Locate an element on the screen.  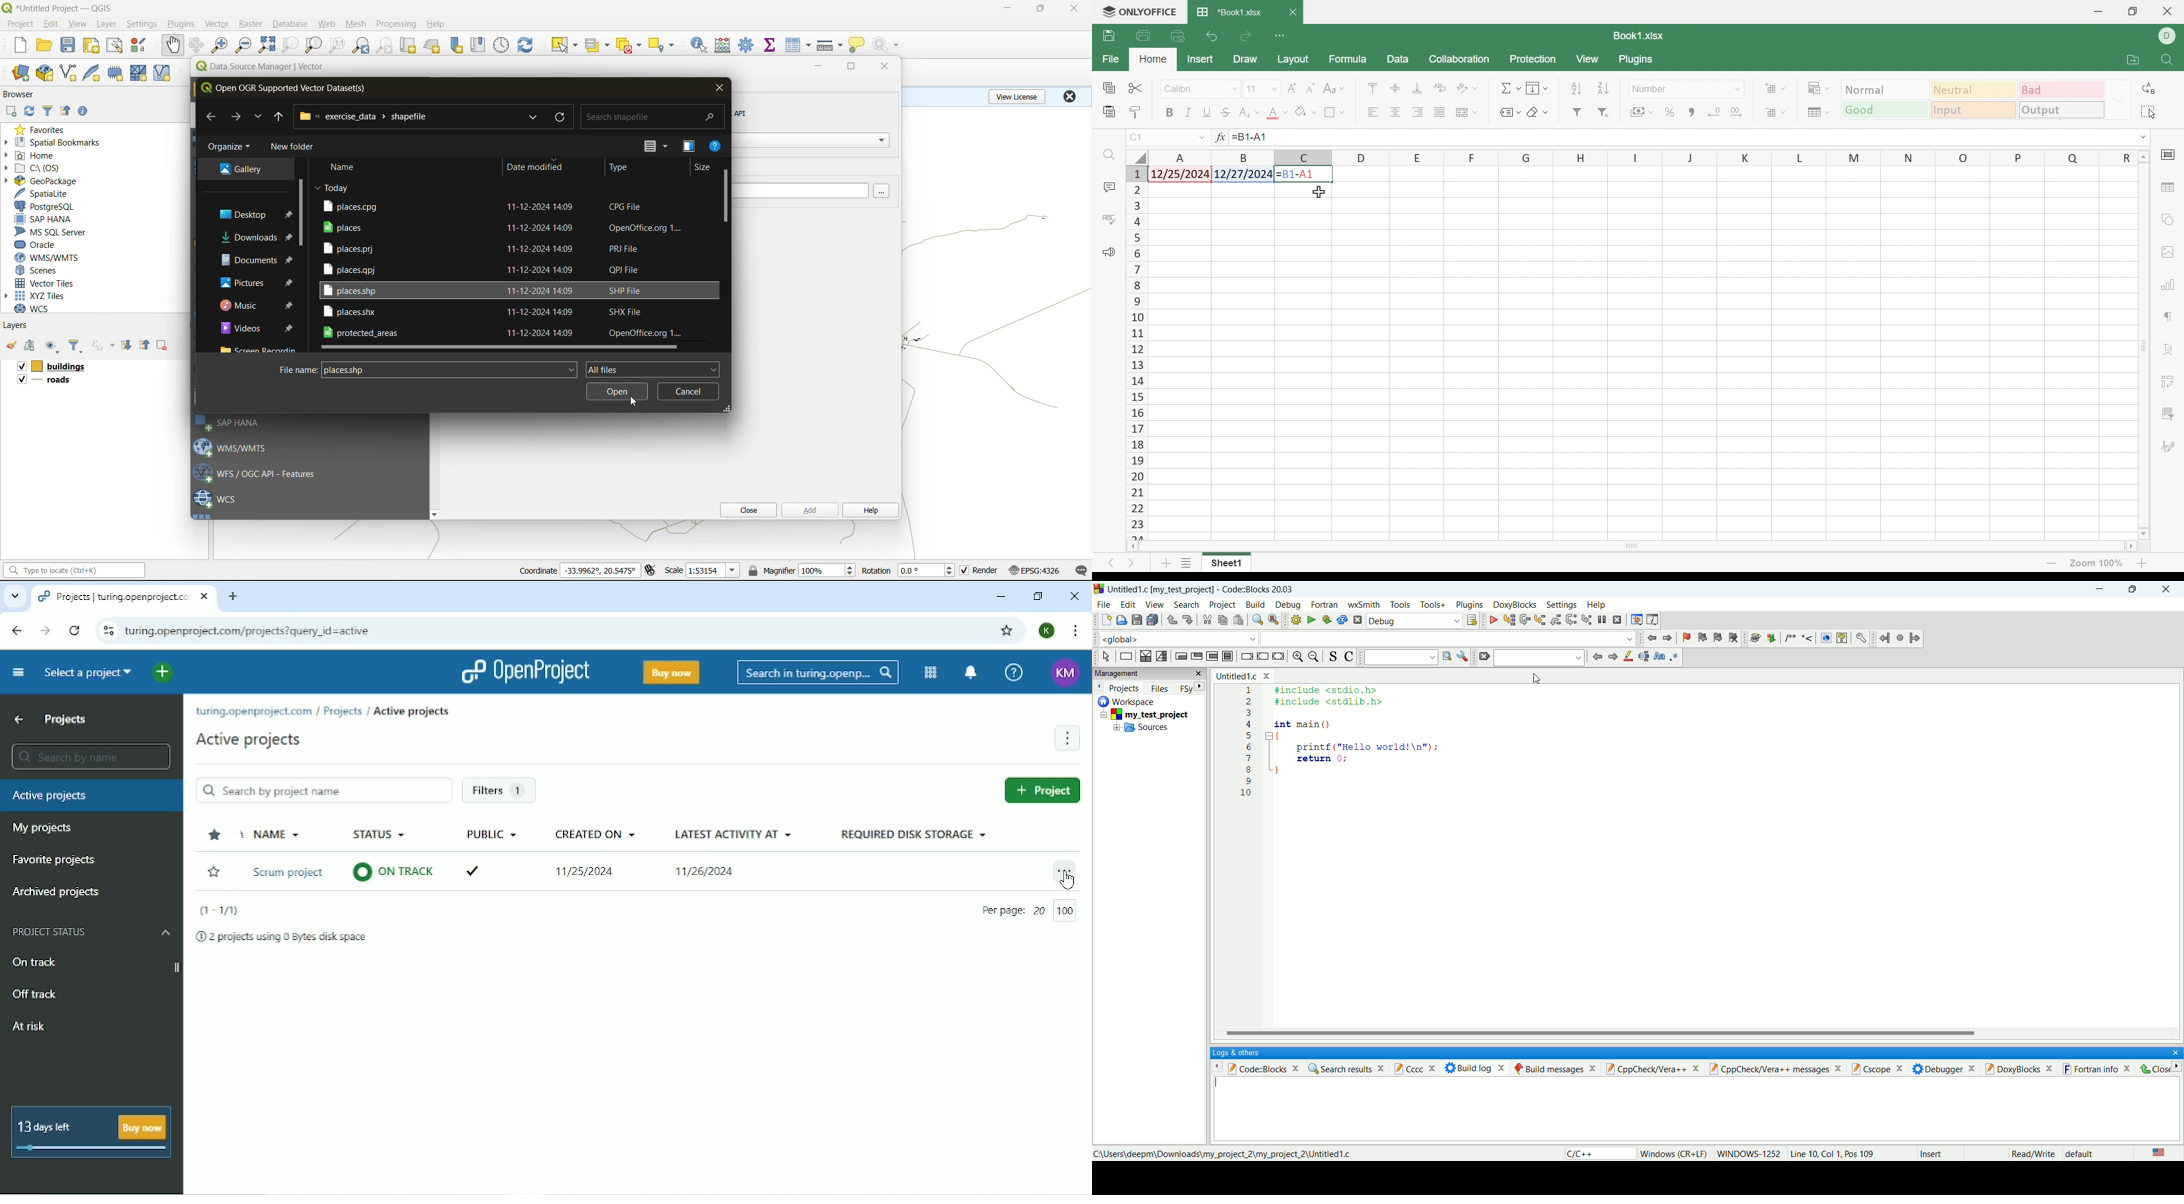
Pivot table settings is located at coordinates (2165, 383).